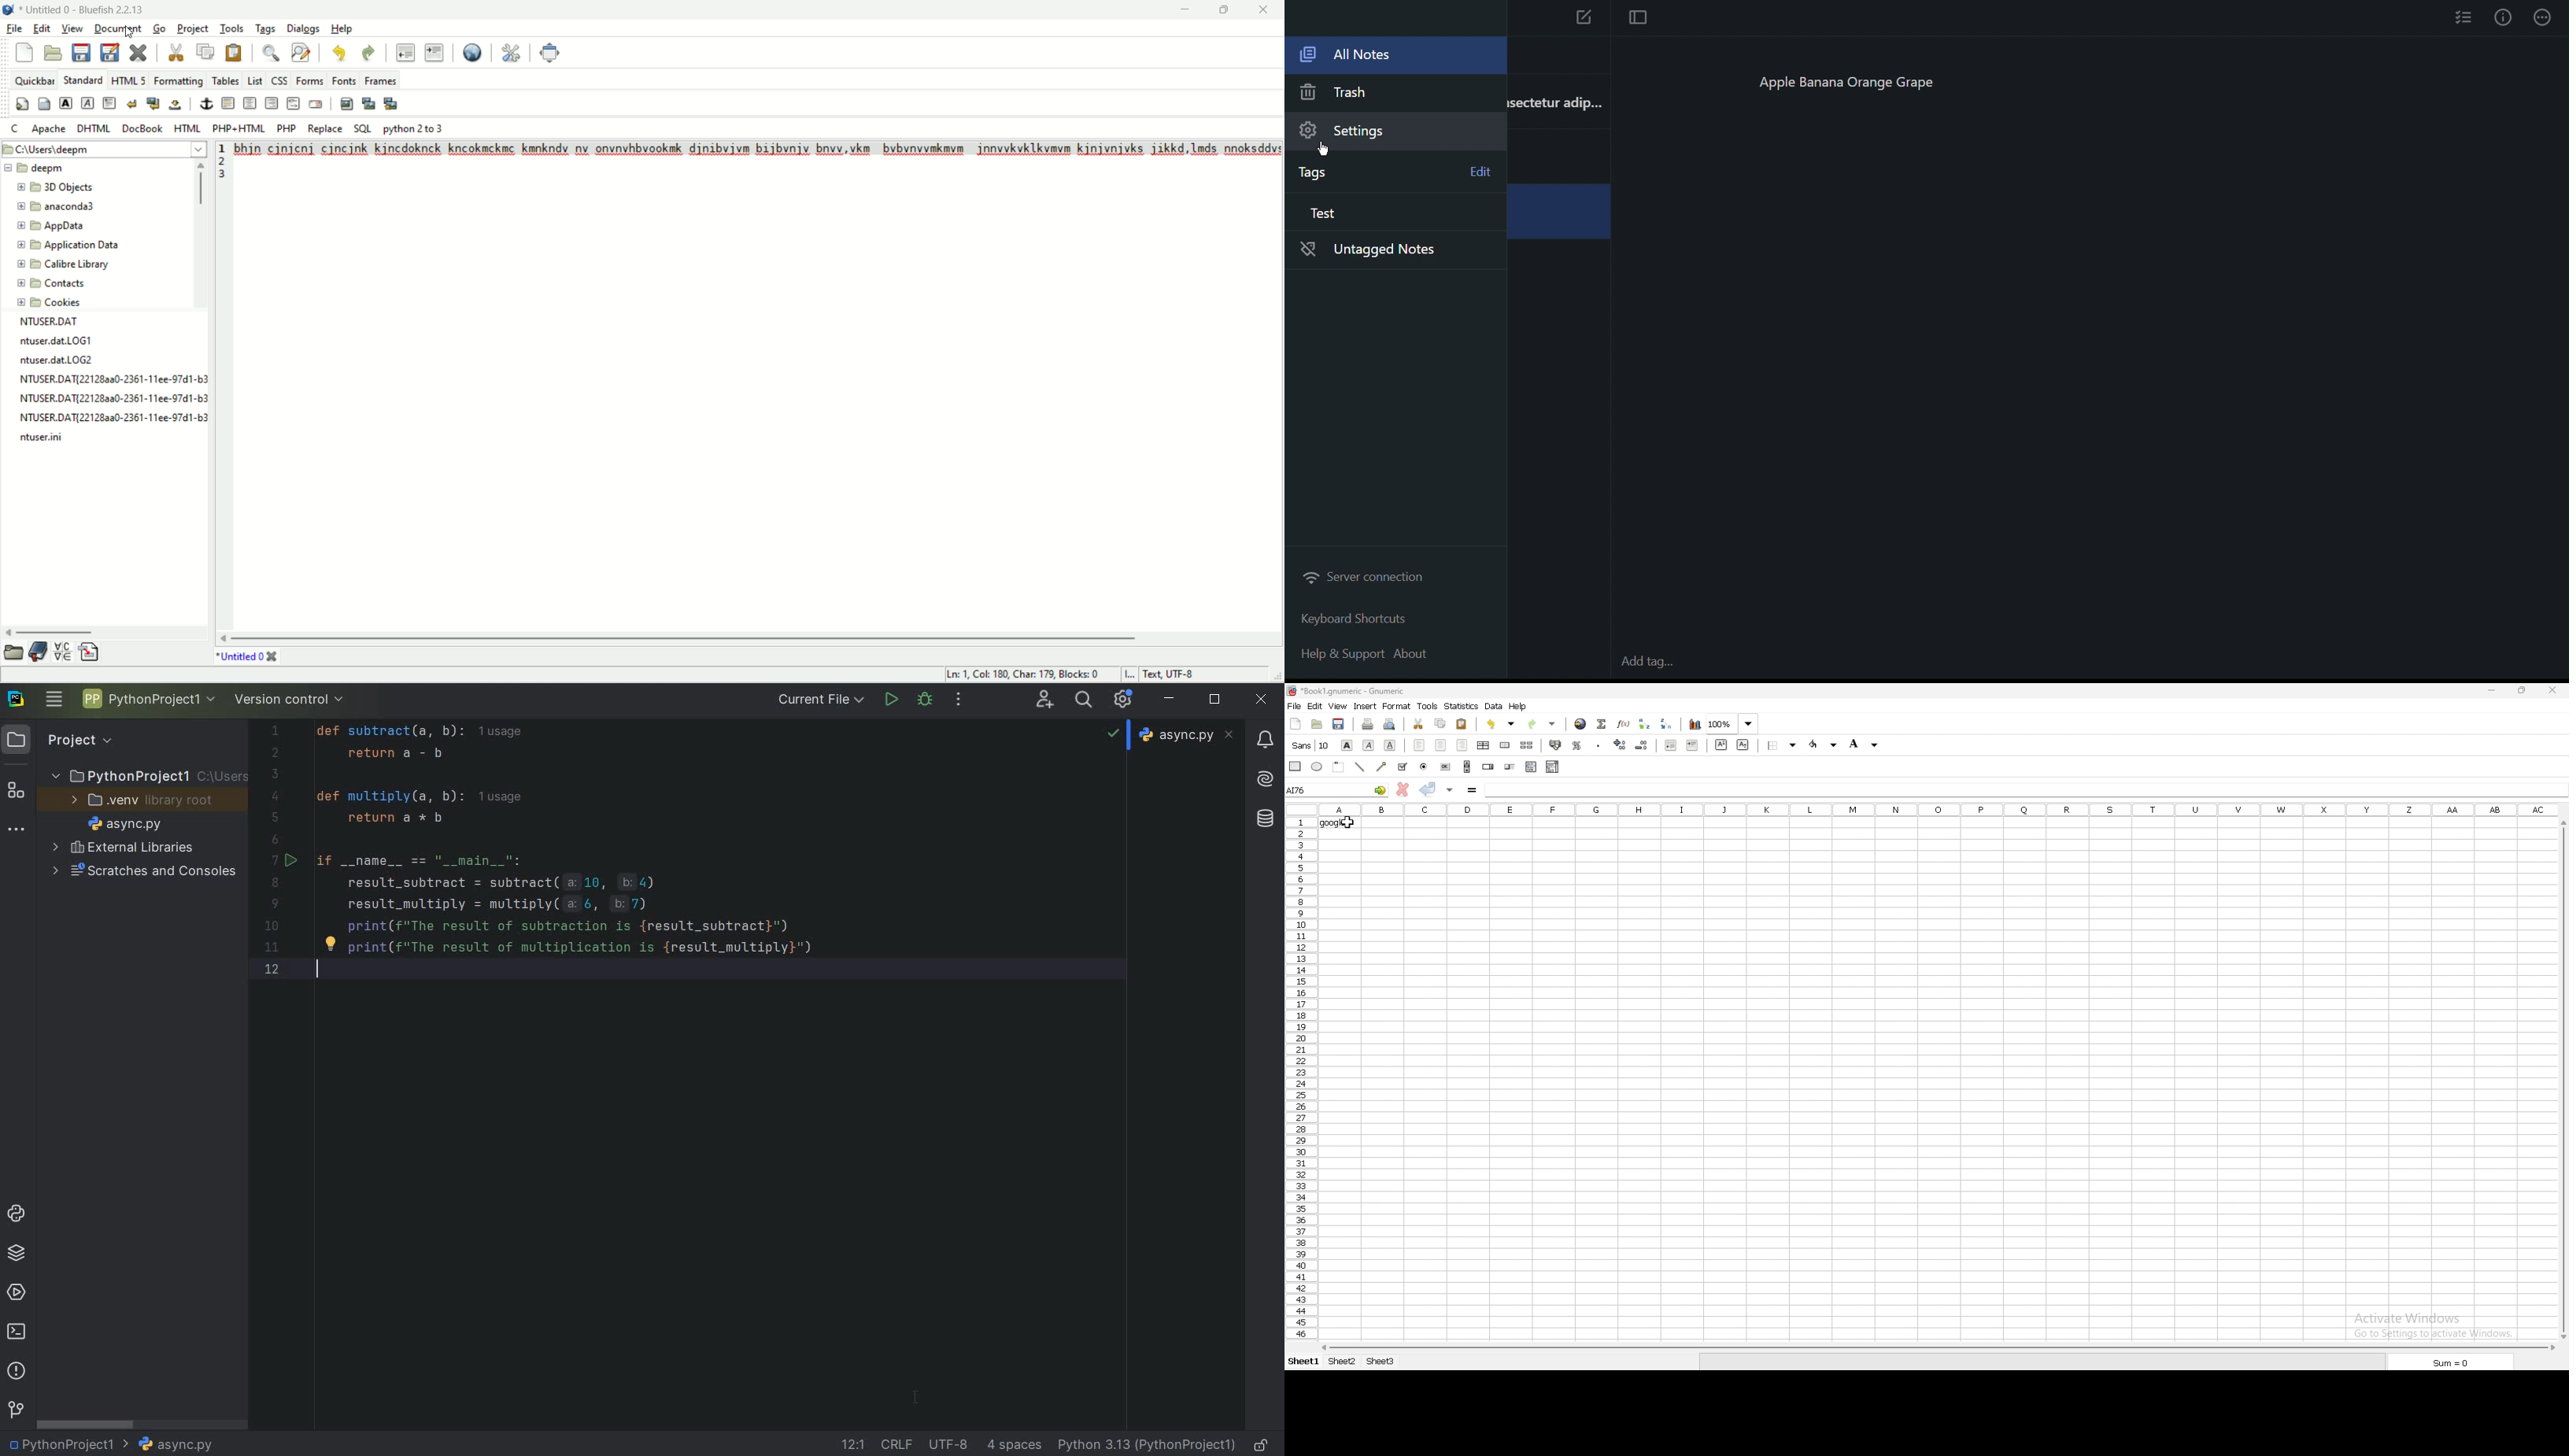  Describe the element at coordinates (2553, 690) in the screenshot. I see `close` at that location.